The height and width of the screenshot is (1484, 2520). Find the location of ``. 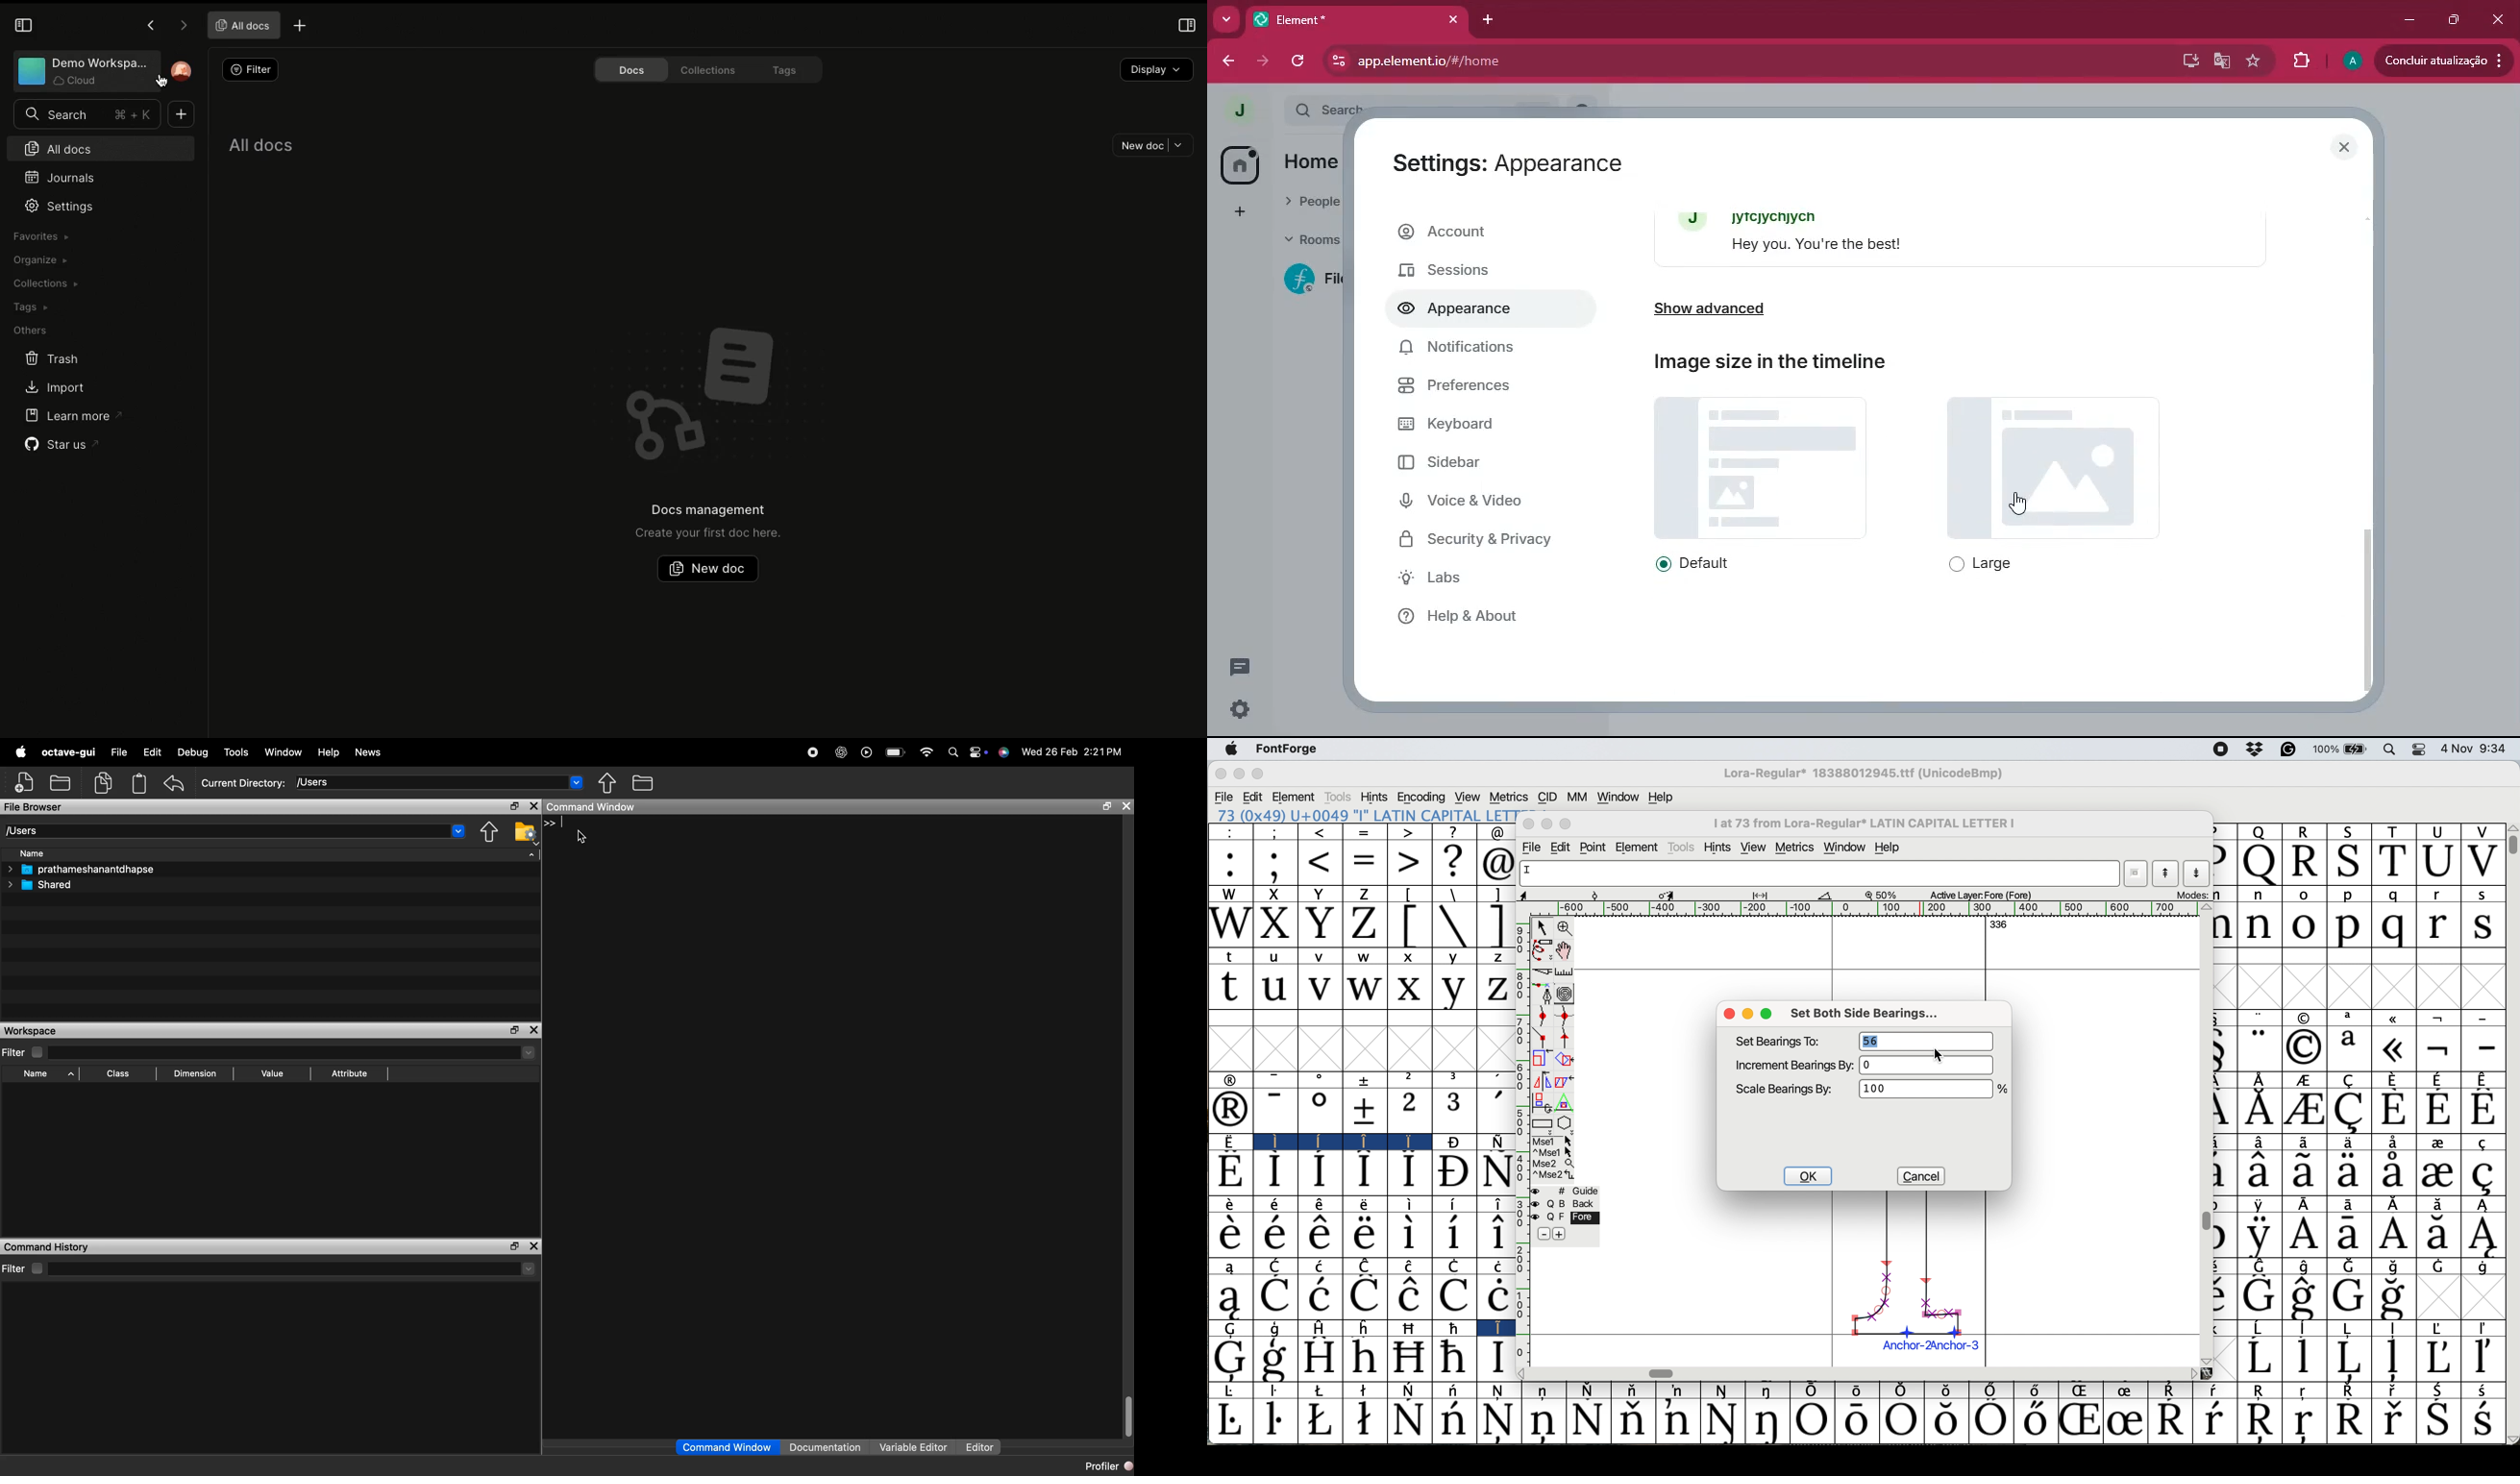

 is located at coordinates (2439, 1266).